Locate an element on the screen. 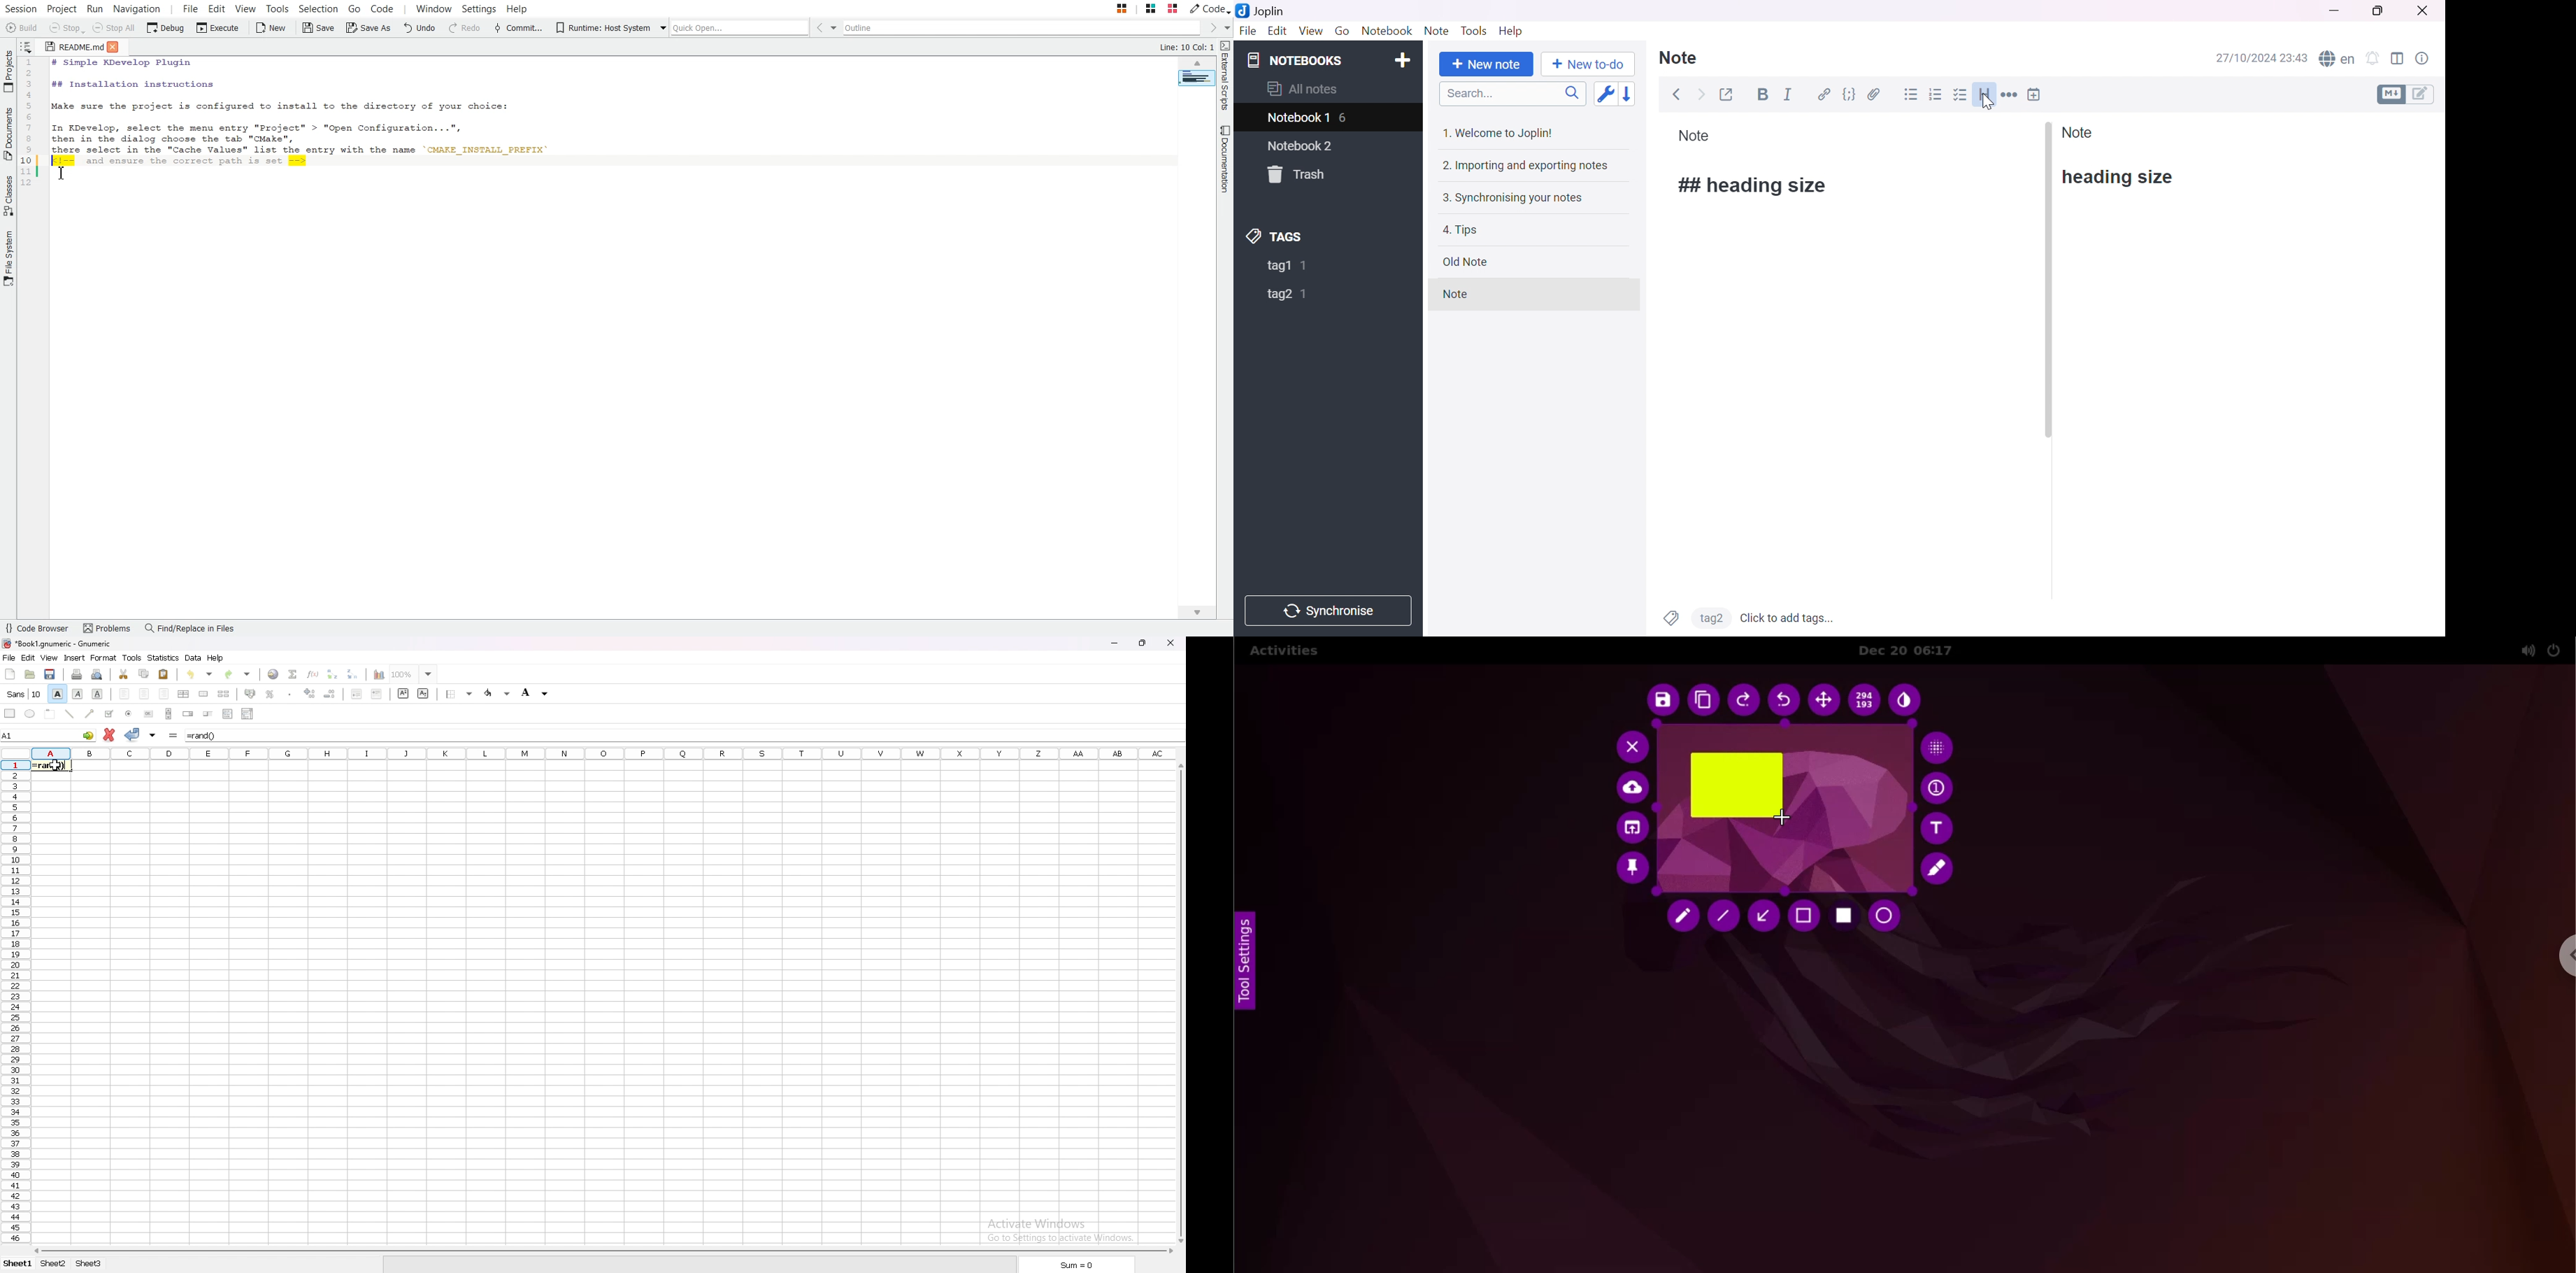  Pointer is located at coordinates (61, 176).